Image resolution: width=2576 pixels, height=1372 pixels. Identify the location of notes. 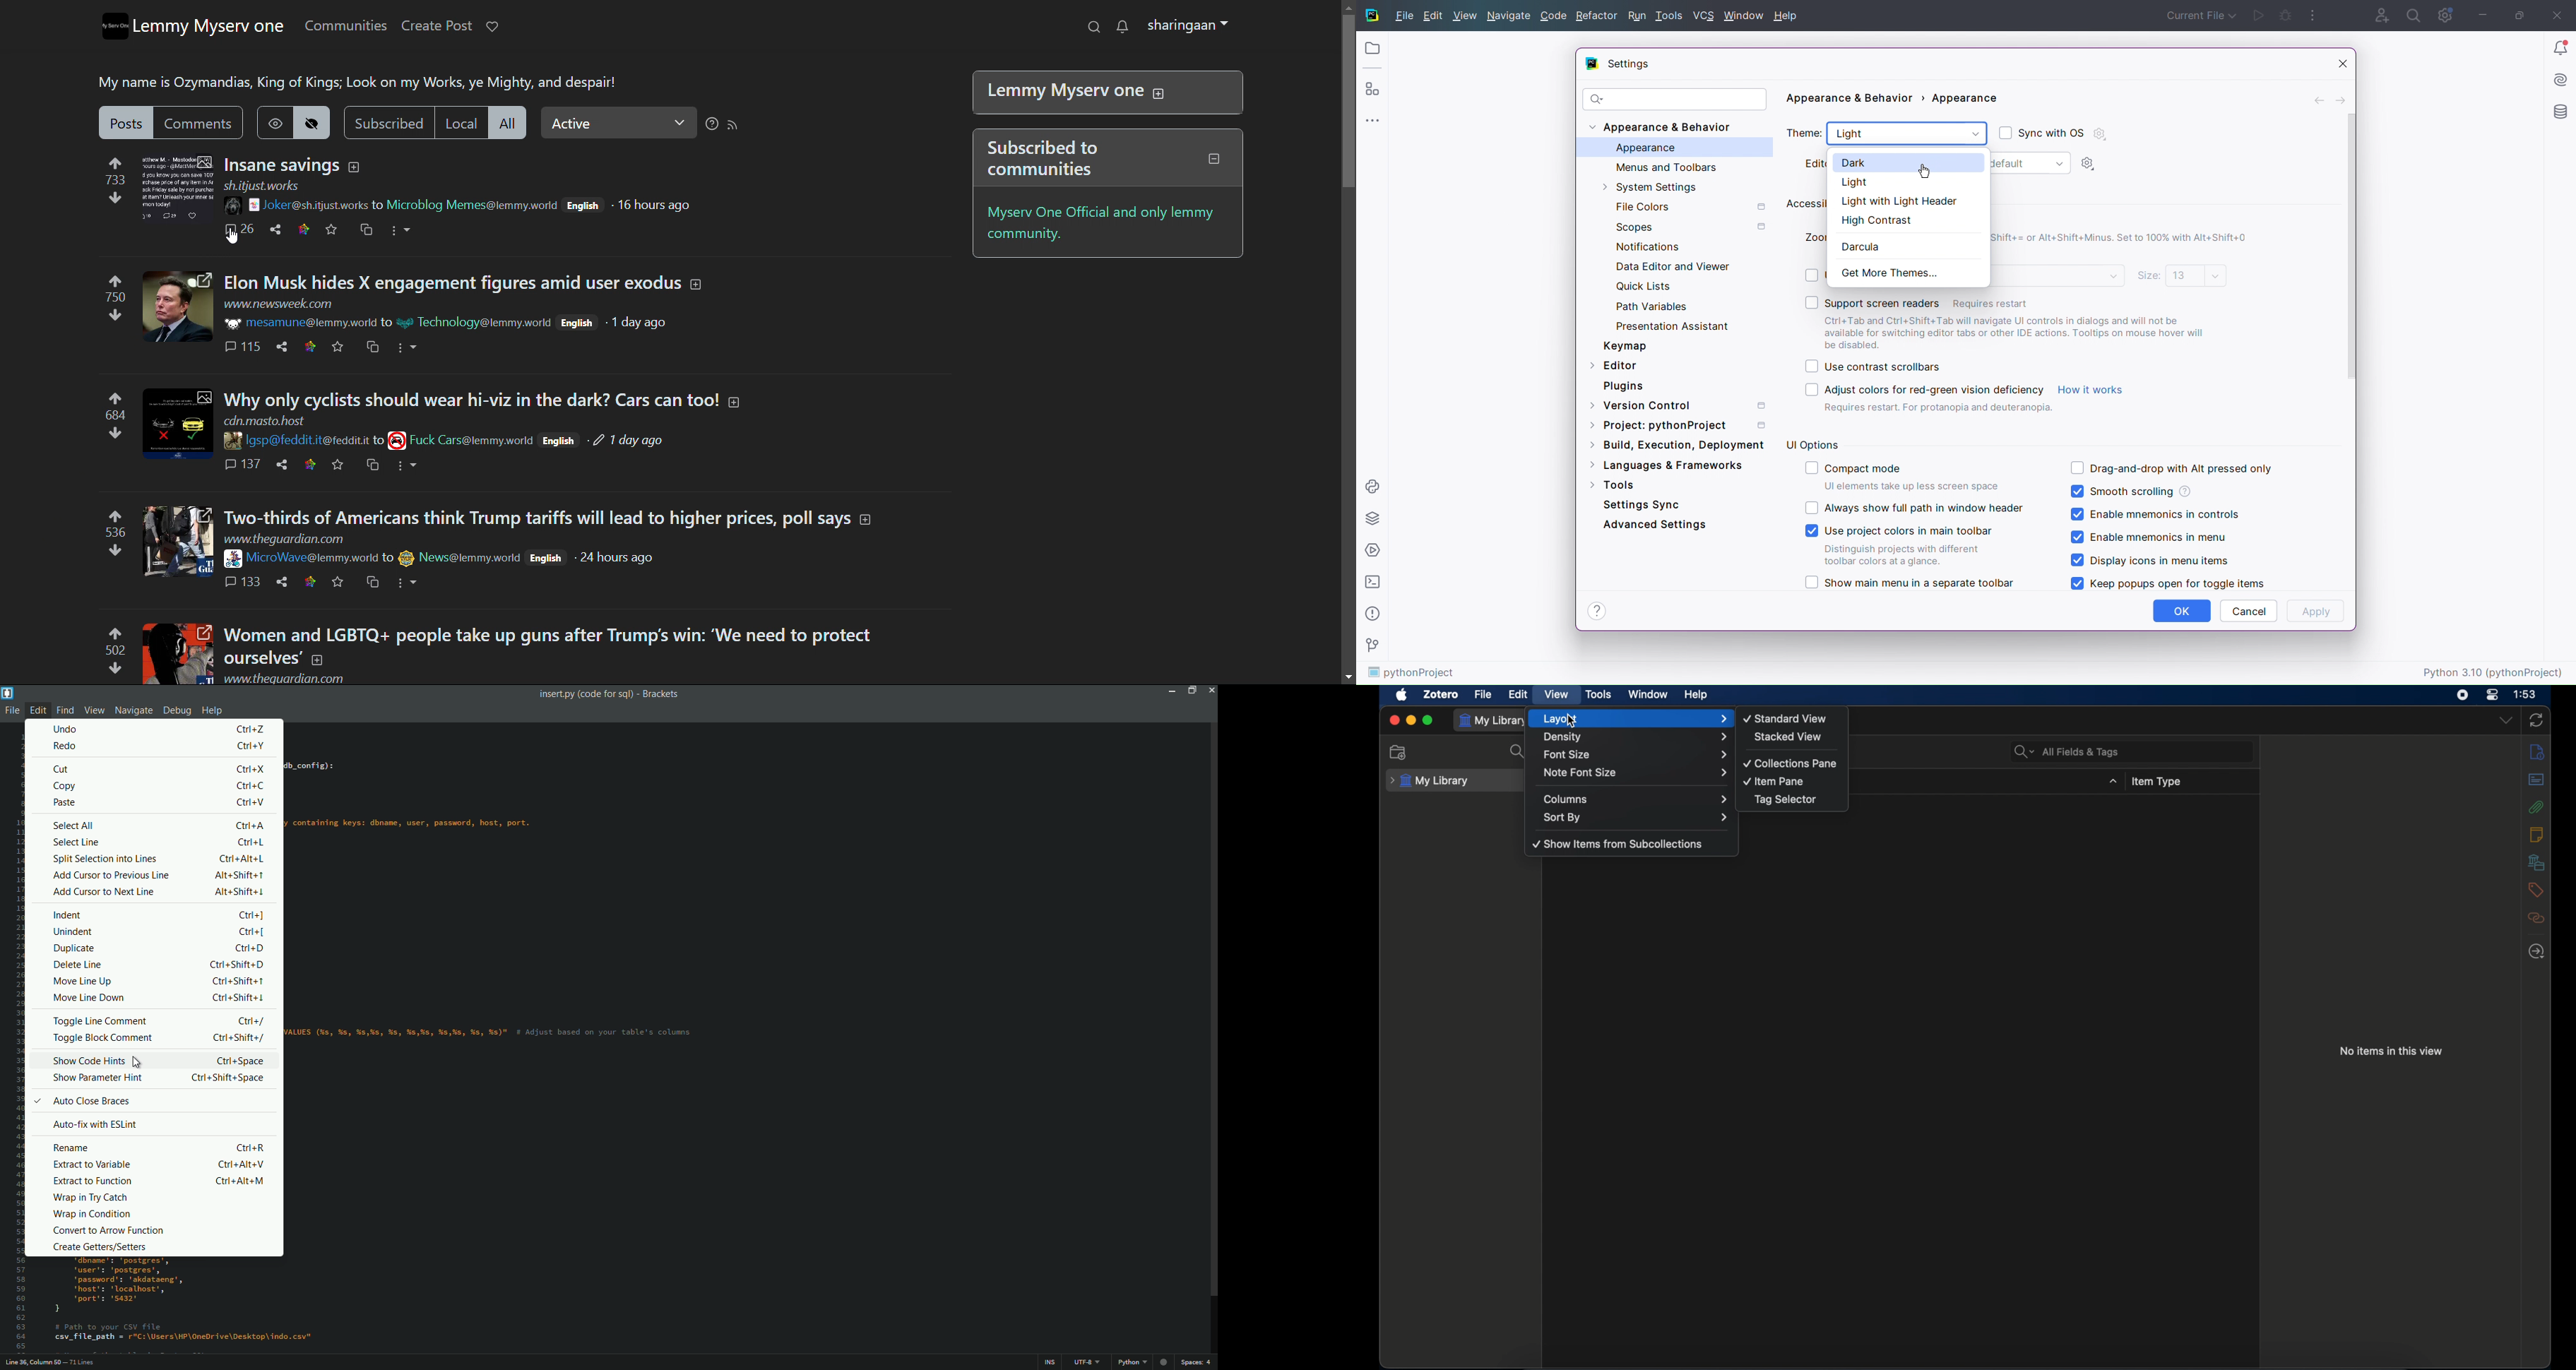
(2536, 834).